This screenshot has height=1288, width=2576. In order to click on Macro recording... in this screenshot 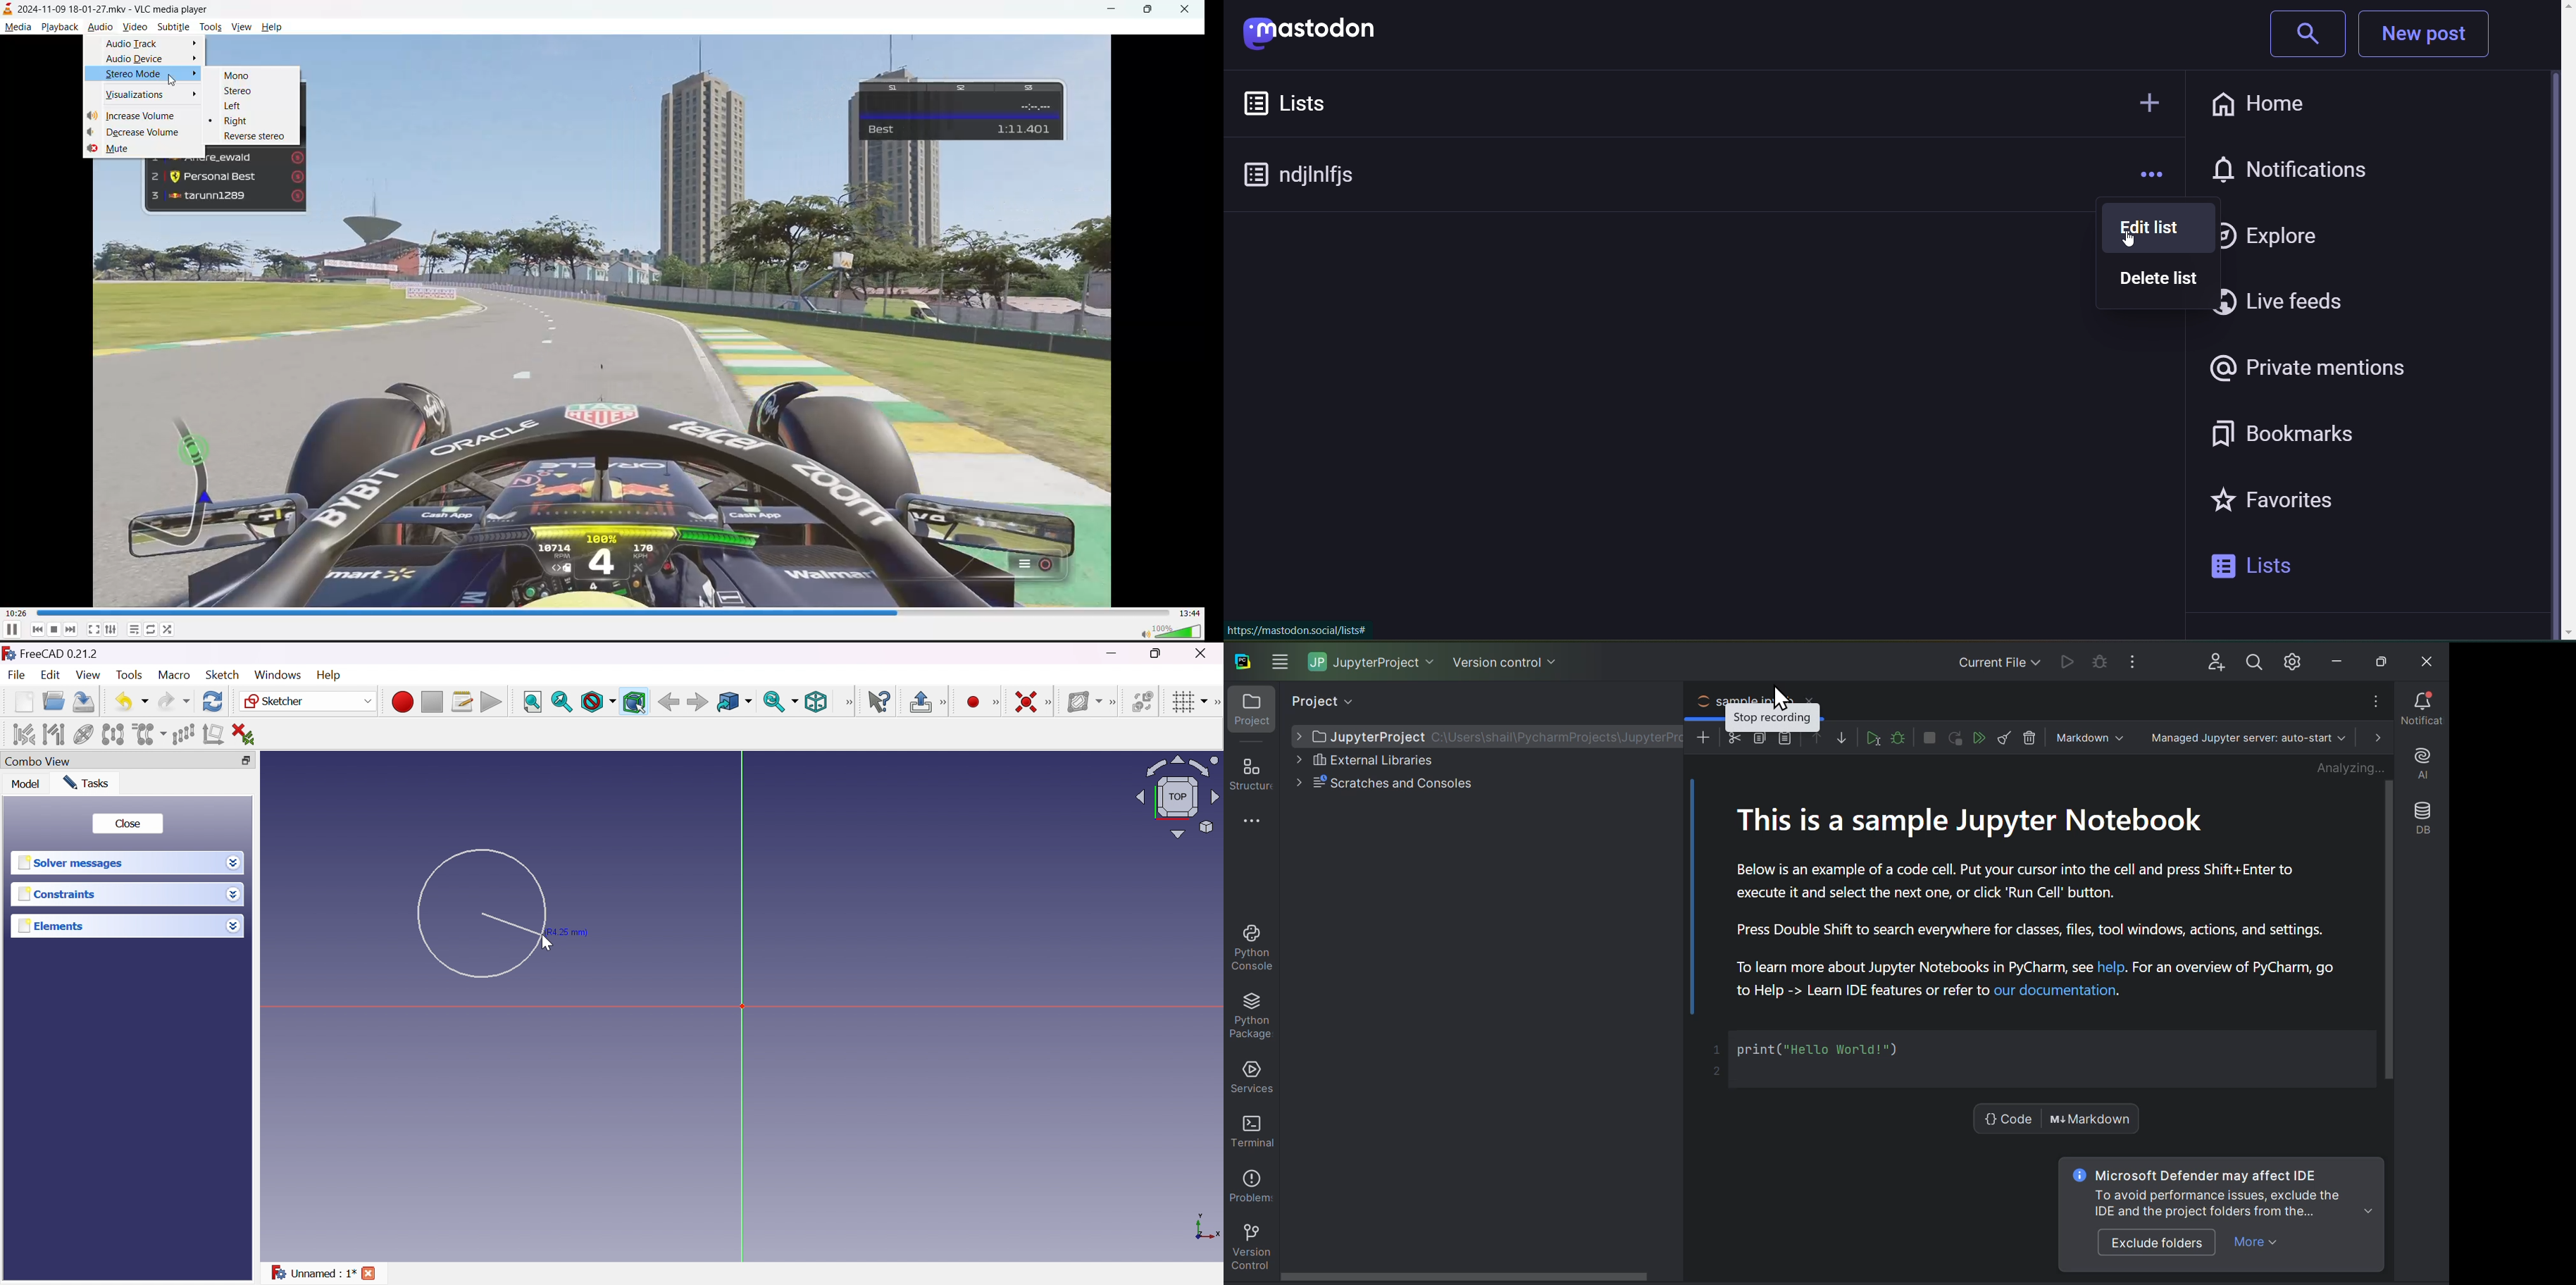, I will do `click(402, 702)`.